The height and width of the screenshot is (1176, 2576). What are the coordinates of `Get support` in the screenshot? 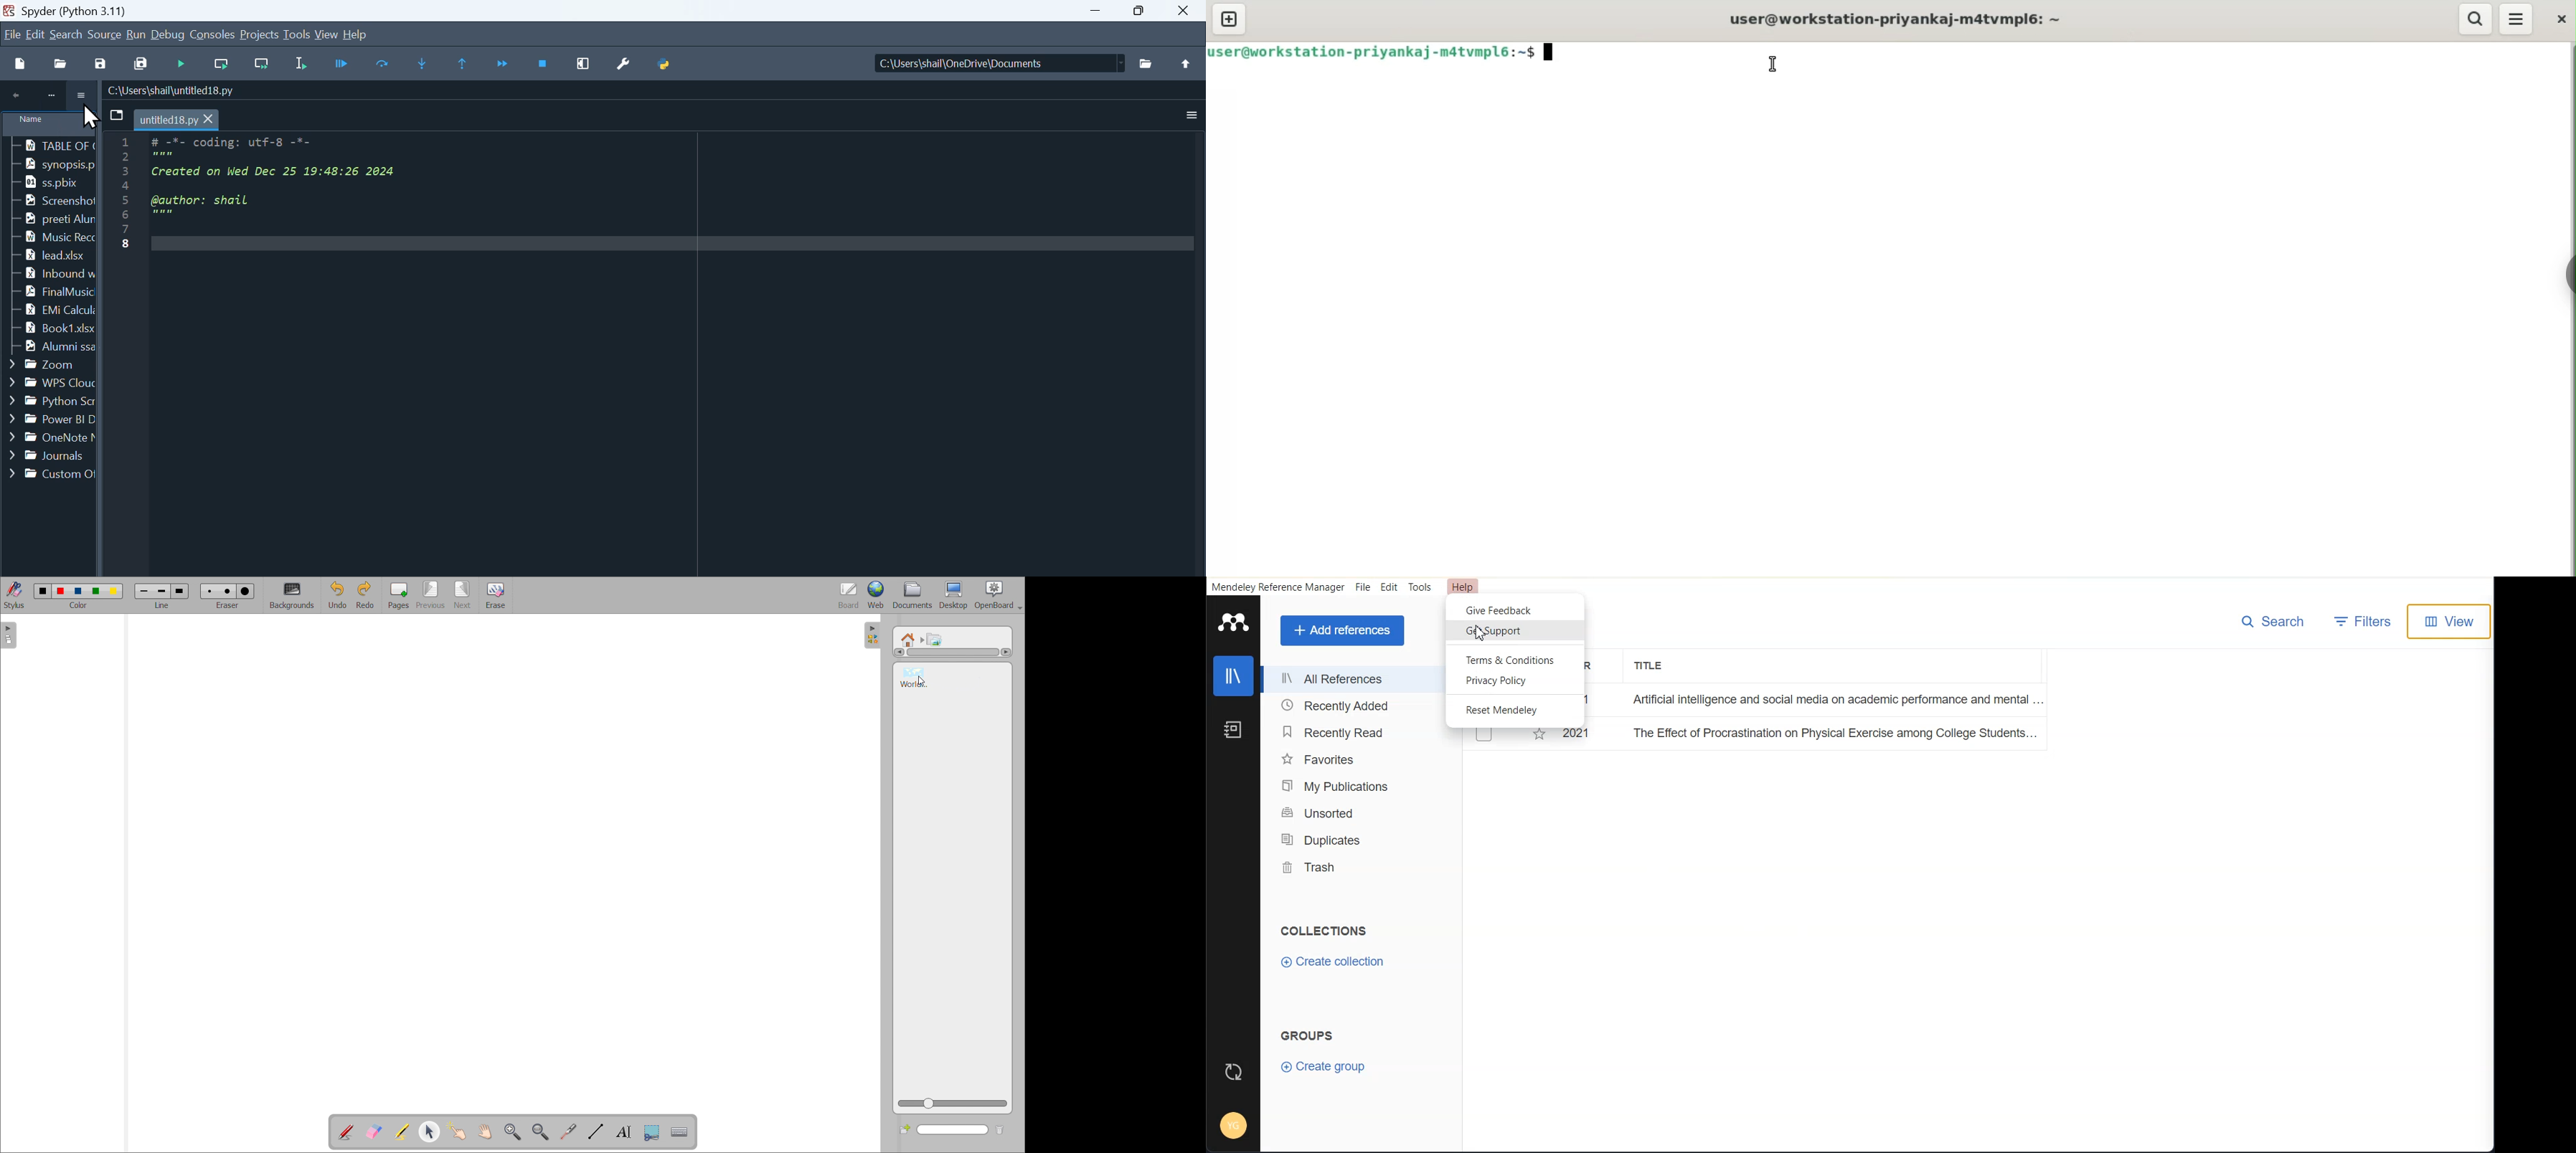 It's located at (1516, 630).